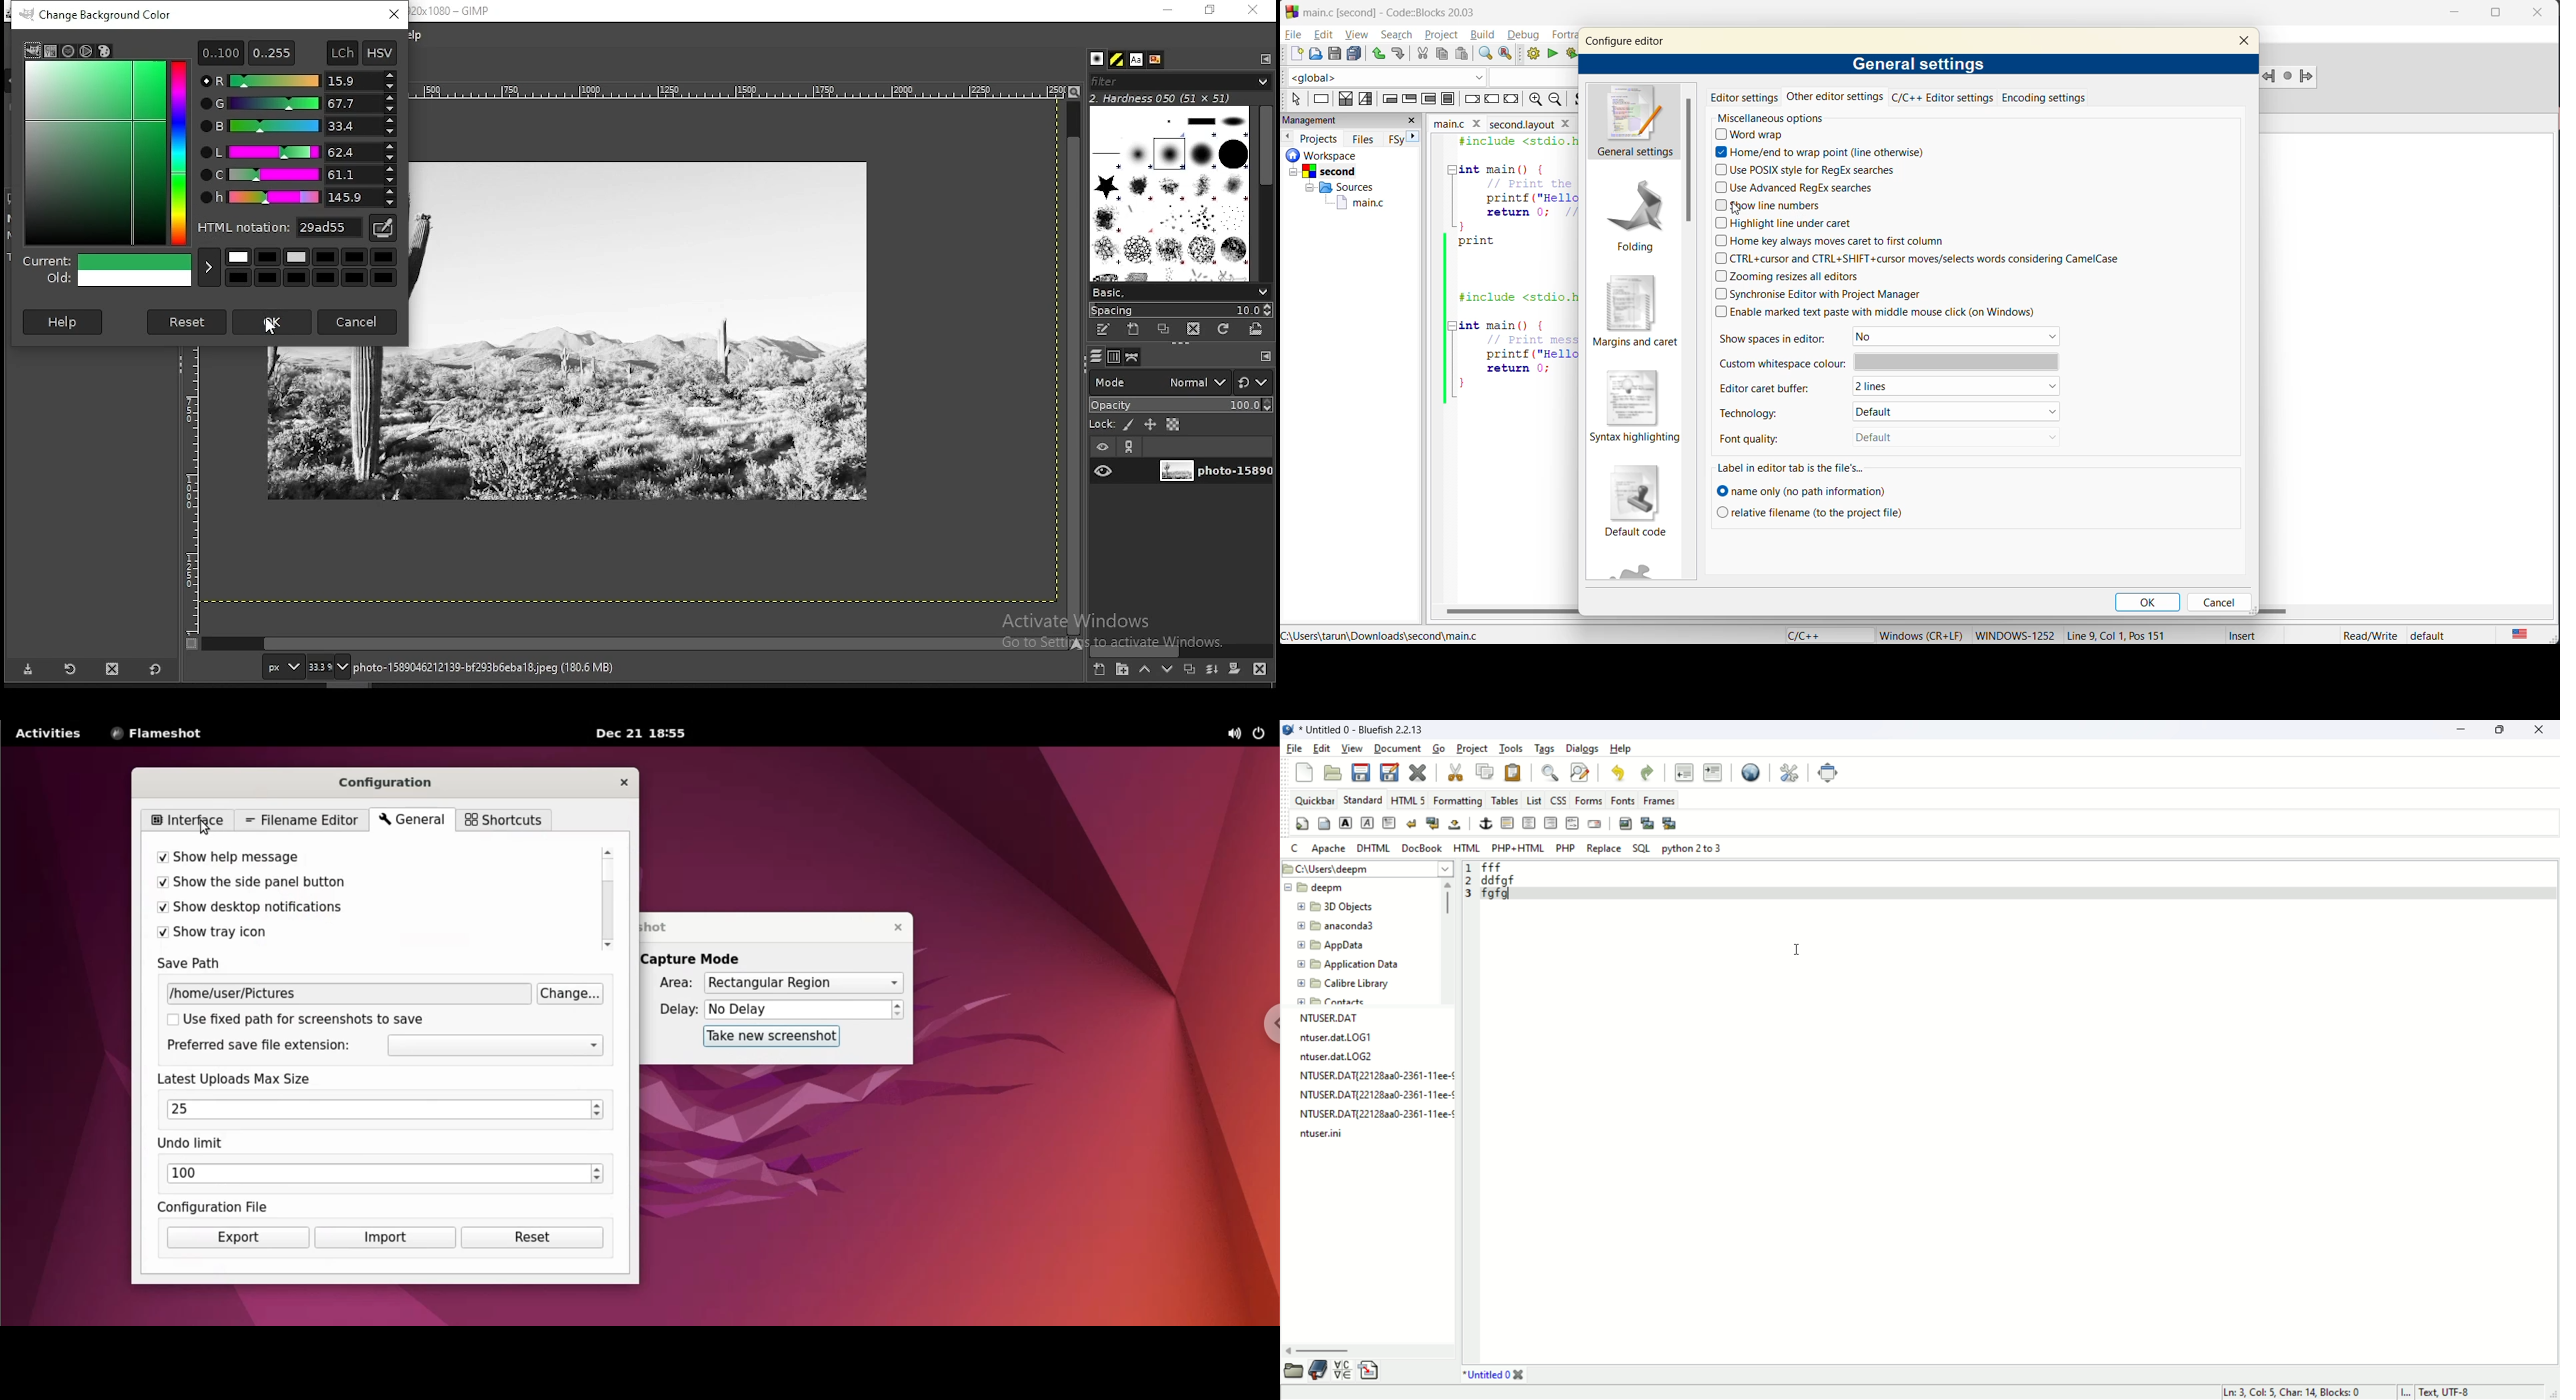  I want to click on Default, so click(1925, 438).